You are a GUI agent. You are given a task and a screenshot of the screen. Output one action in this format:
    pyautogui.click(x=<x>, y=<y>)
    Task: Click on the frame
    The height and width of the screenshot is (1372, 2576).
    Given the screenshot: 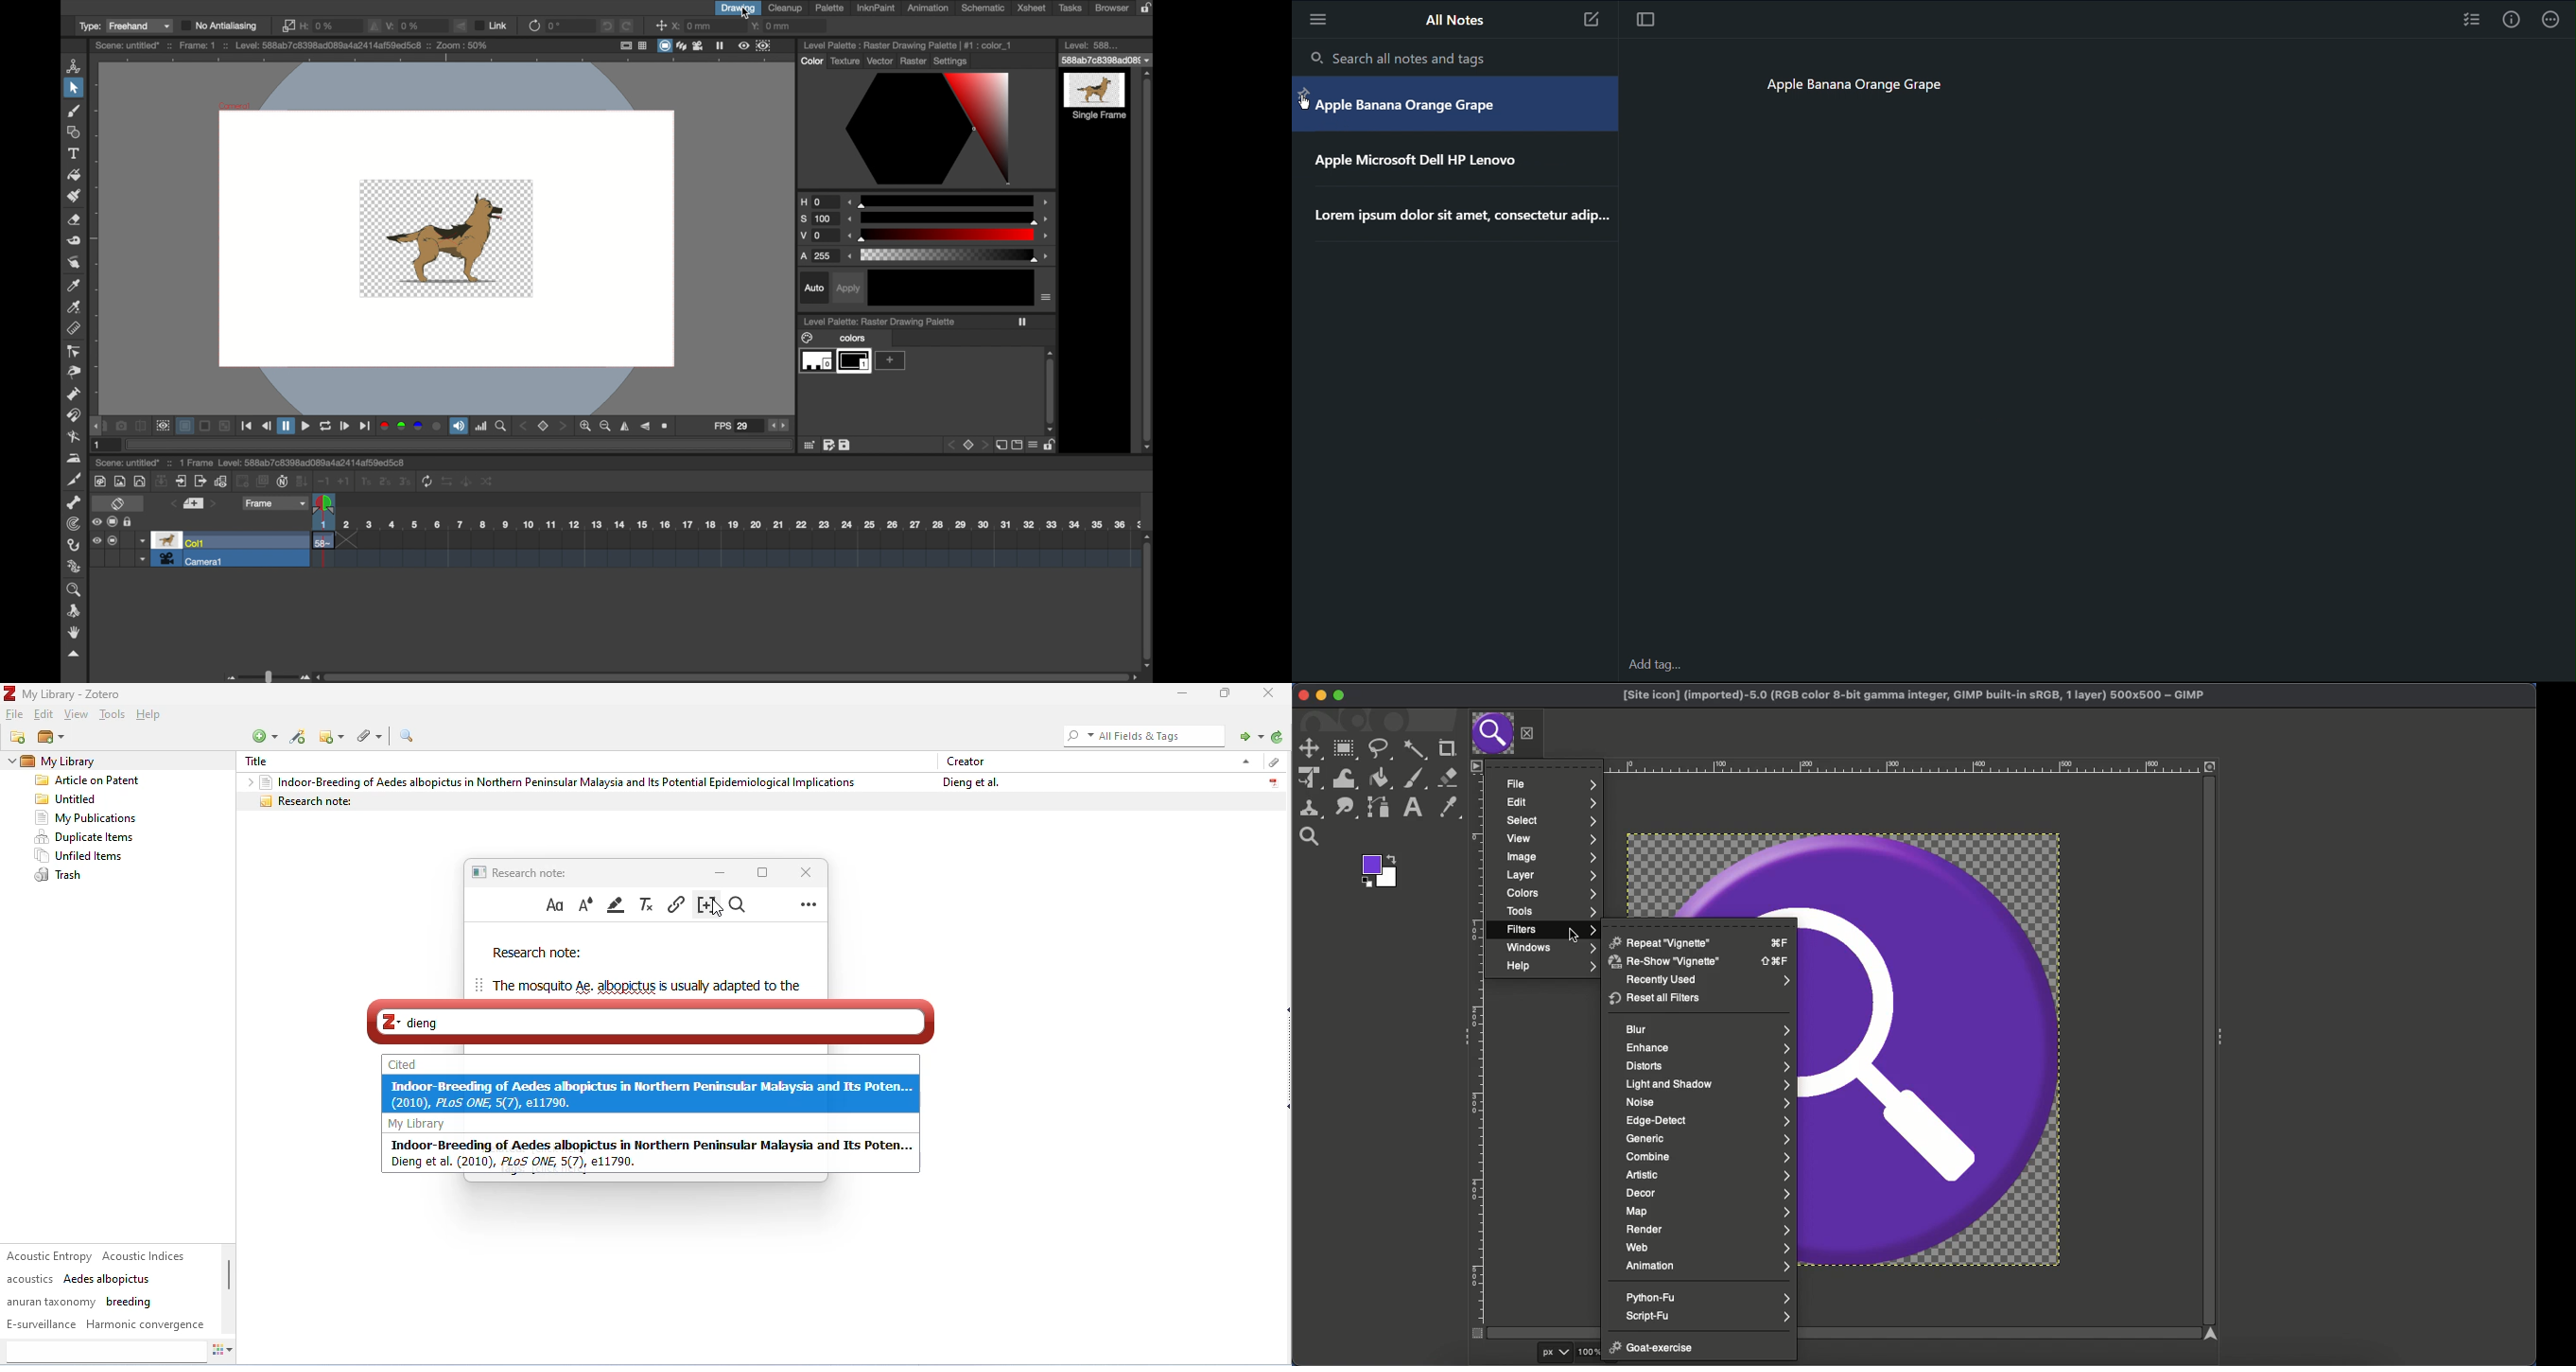 What is the action you would take?
    pyautogui.click(x=276, y=505)
    